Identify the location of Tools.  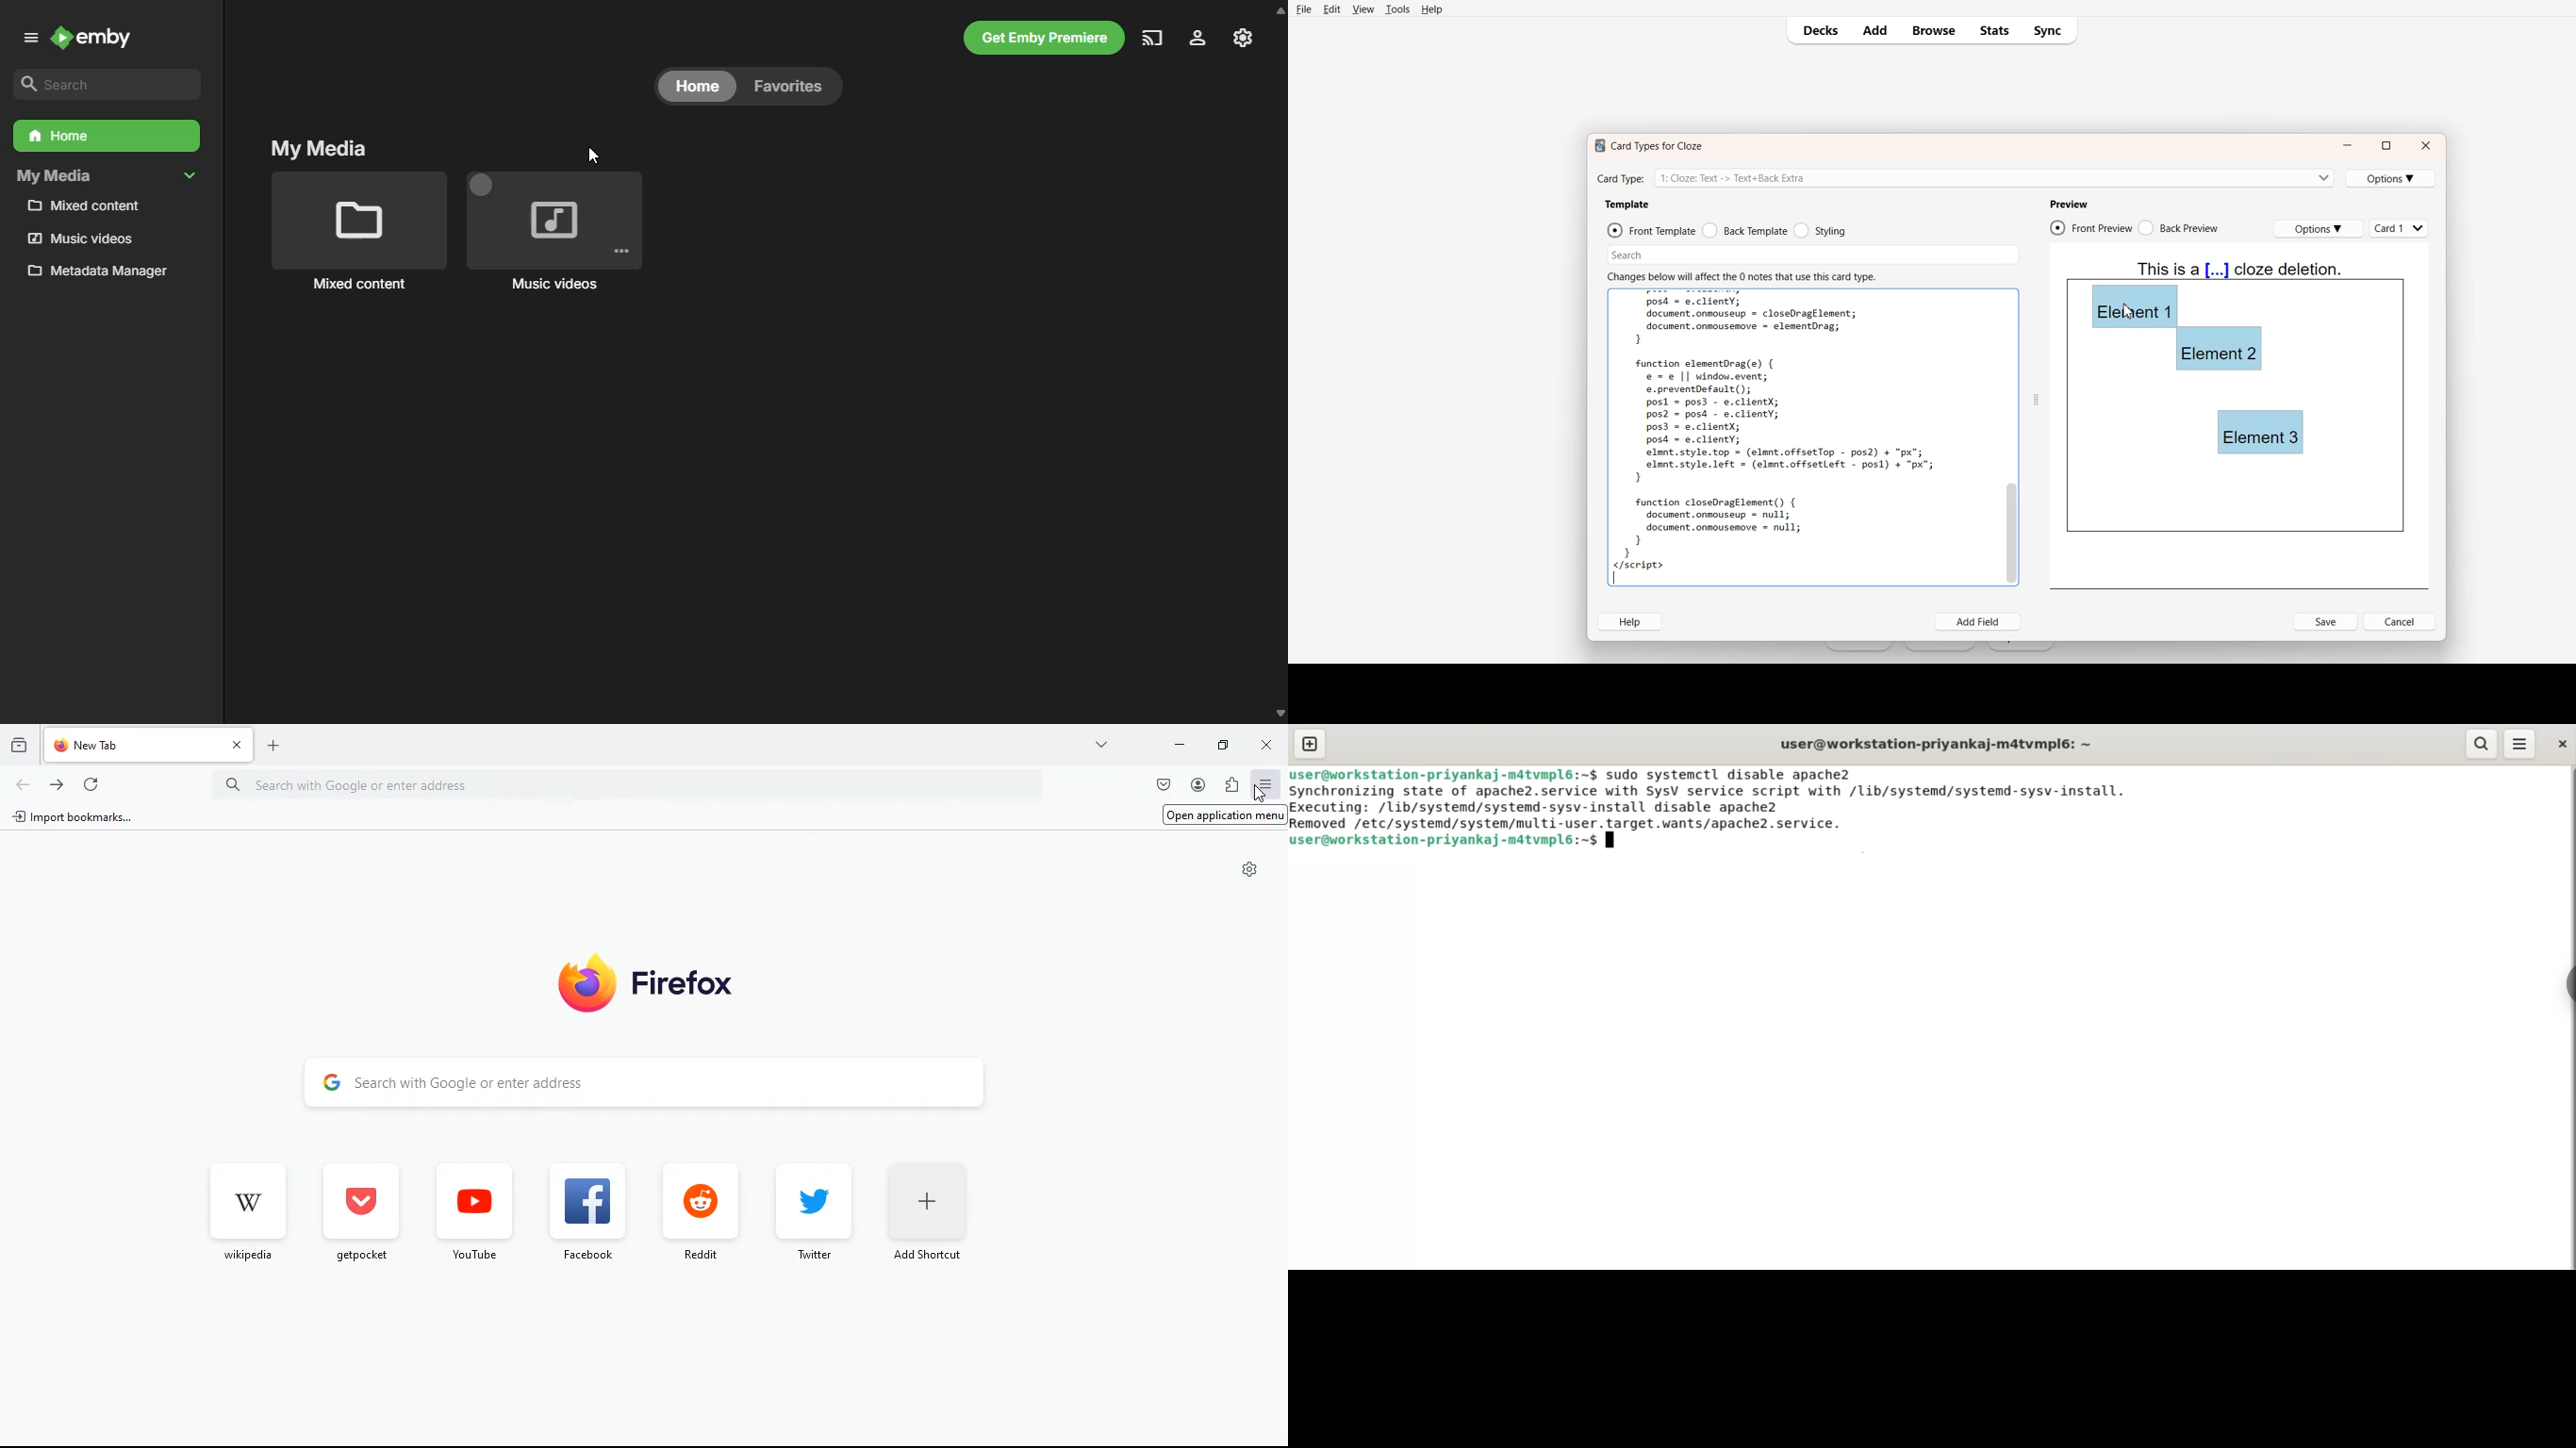
(1397, 9).